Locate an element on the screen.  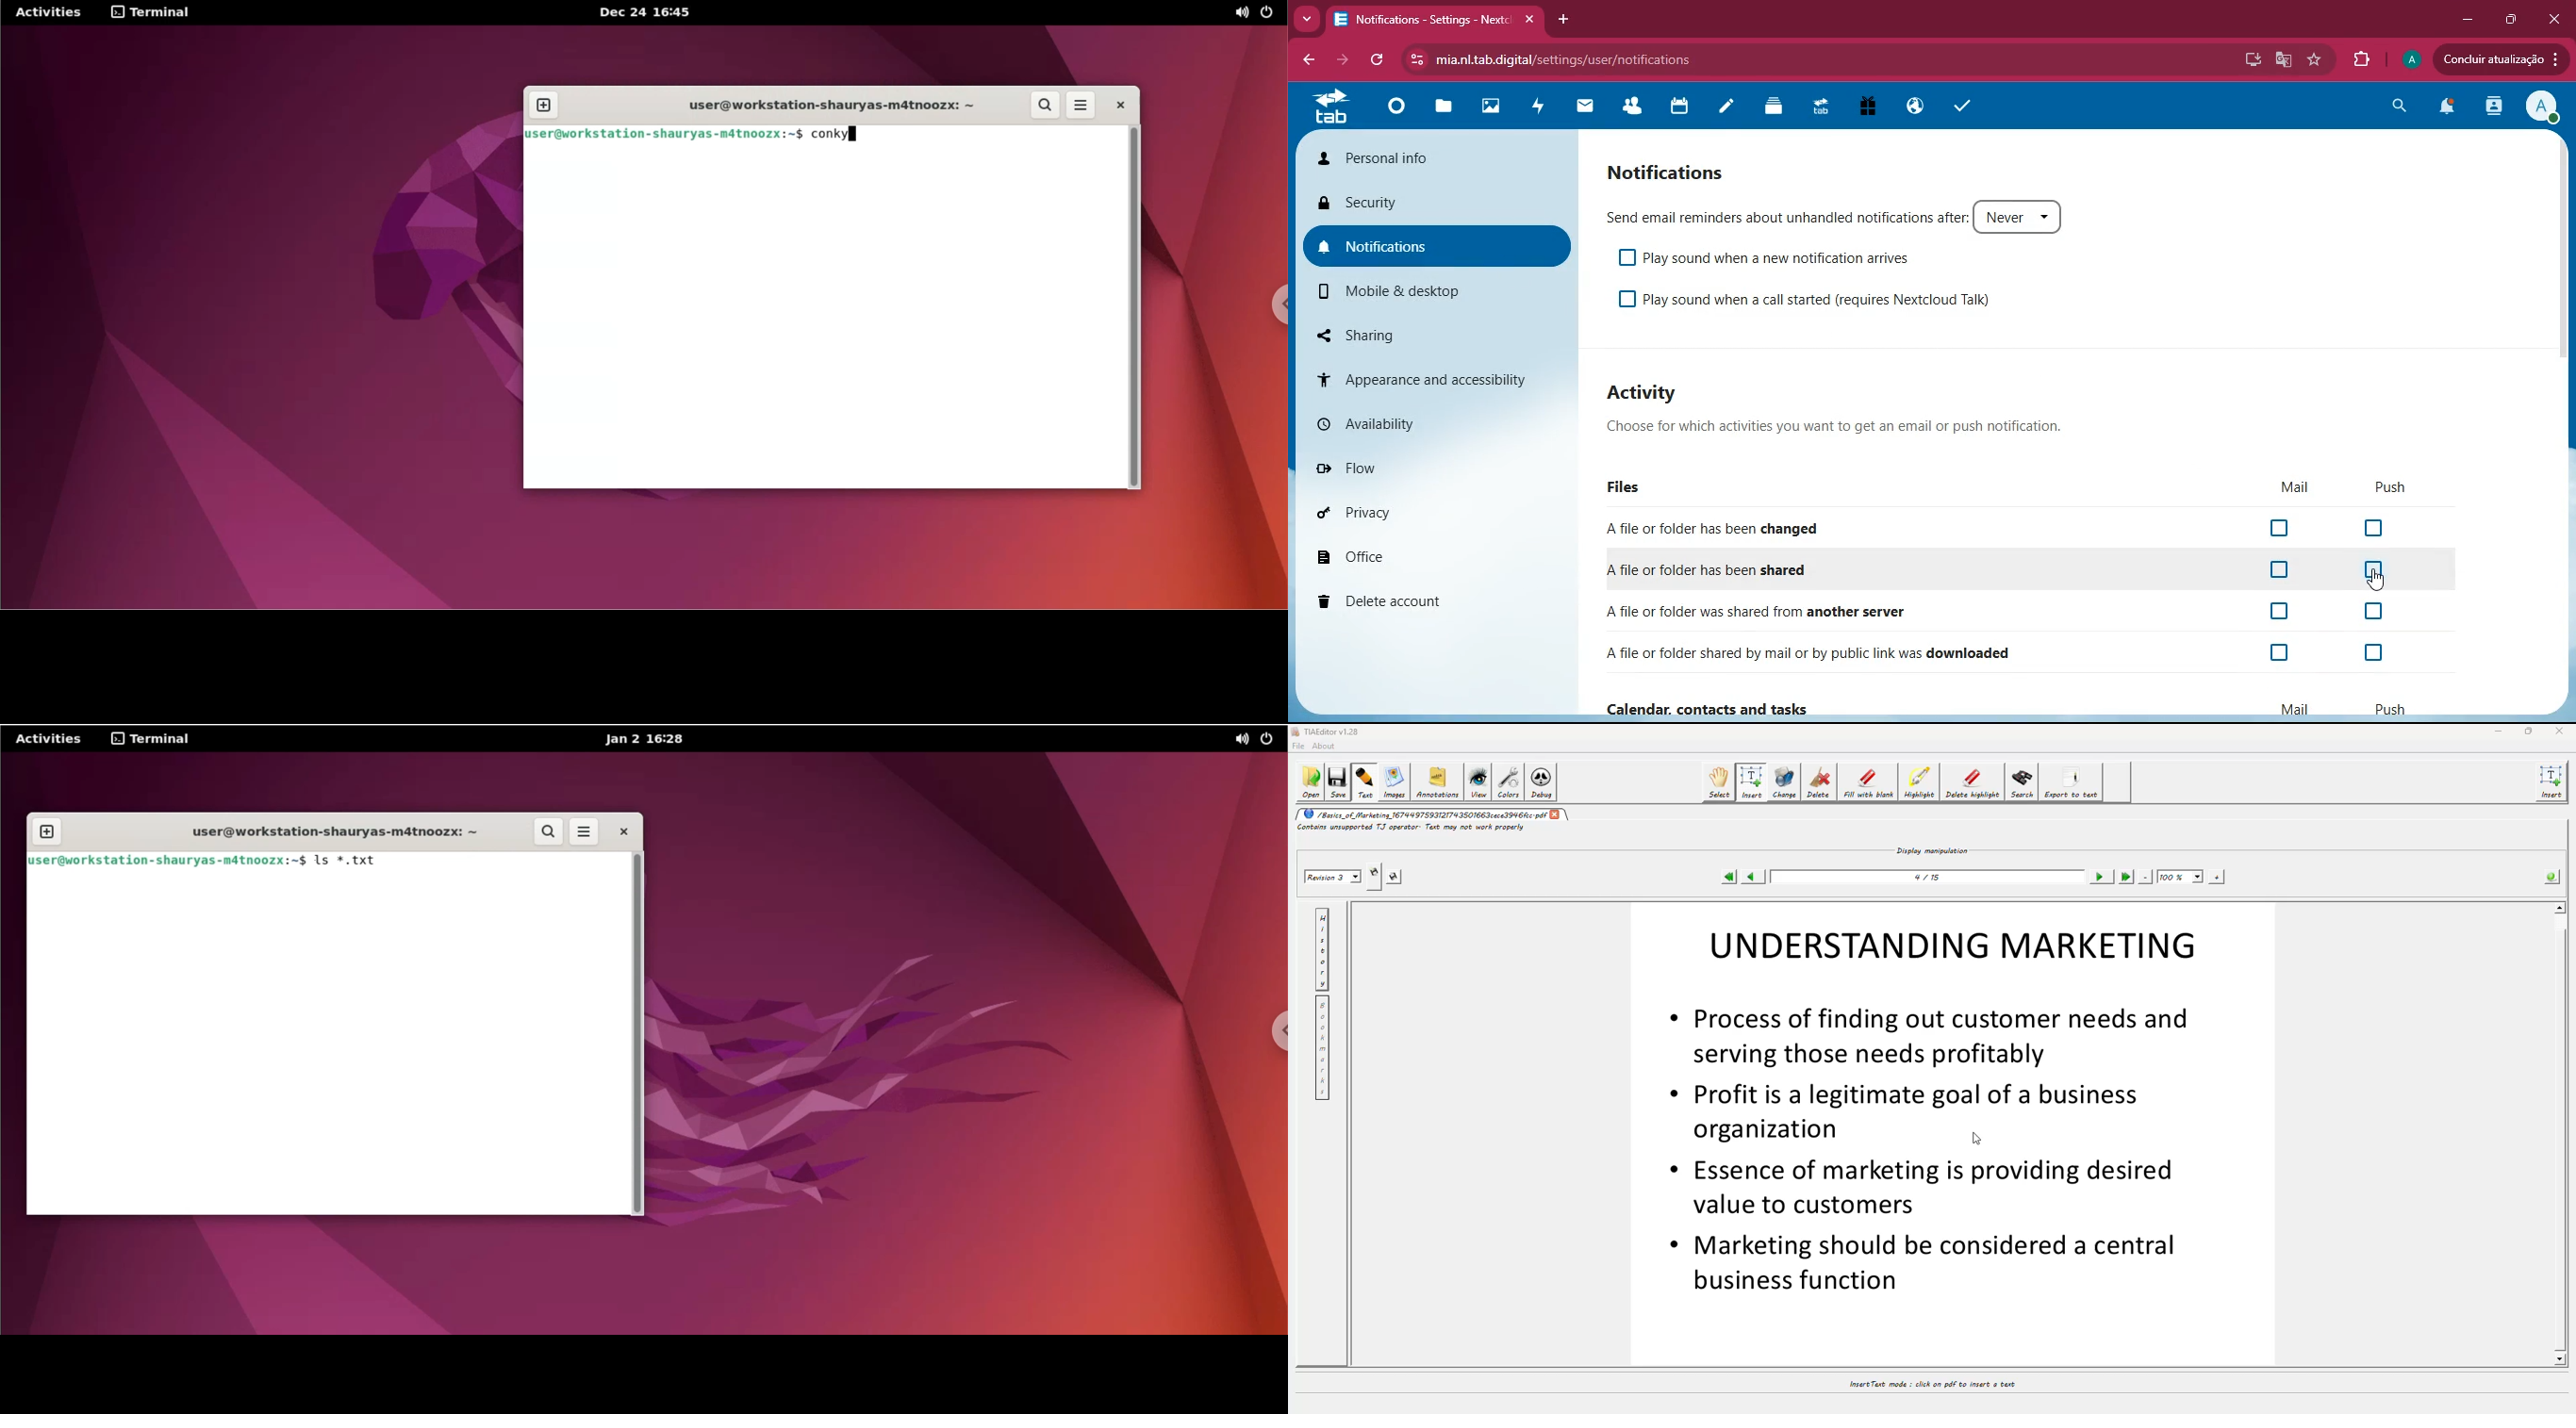
off is located at coordinates (2276, 570).